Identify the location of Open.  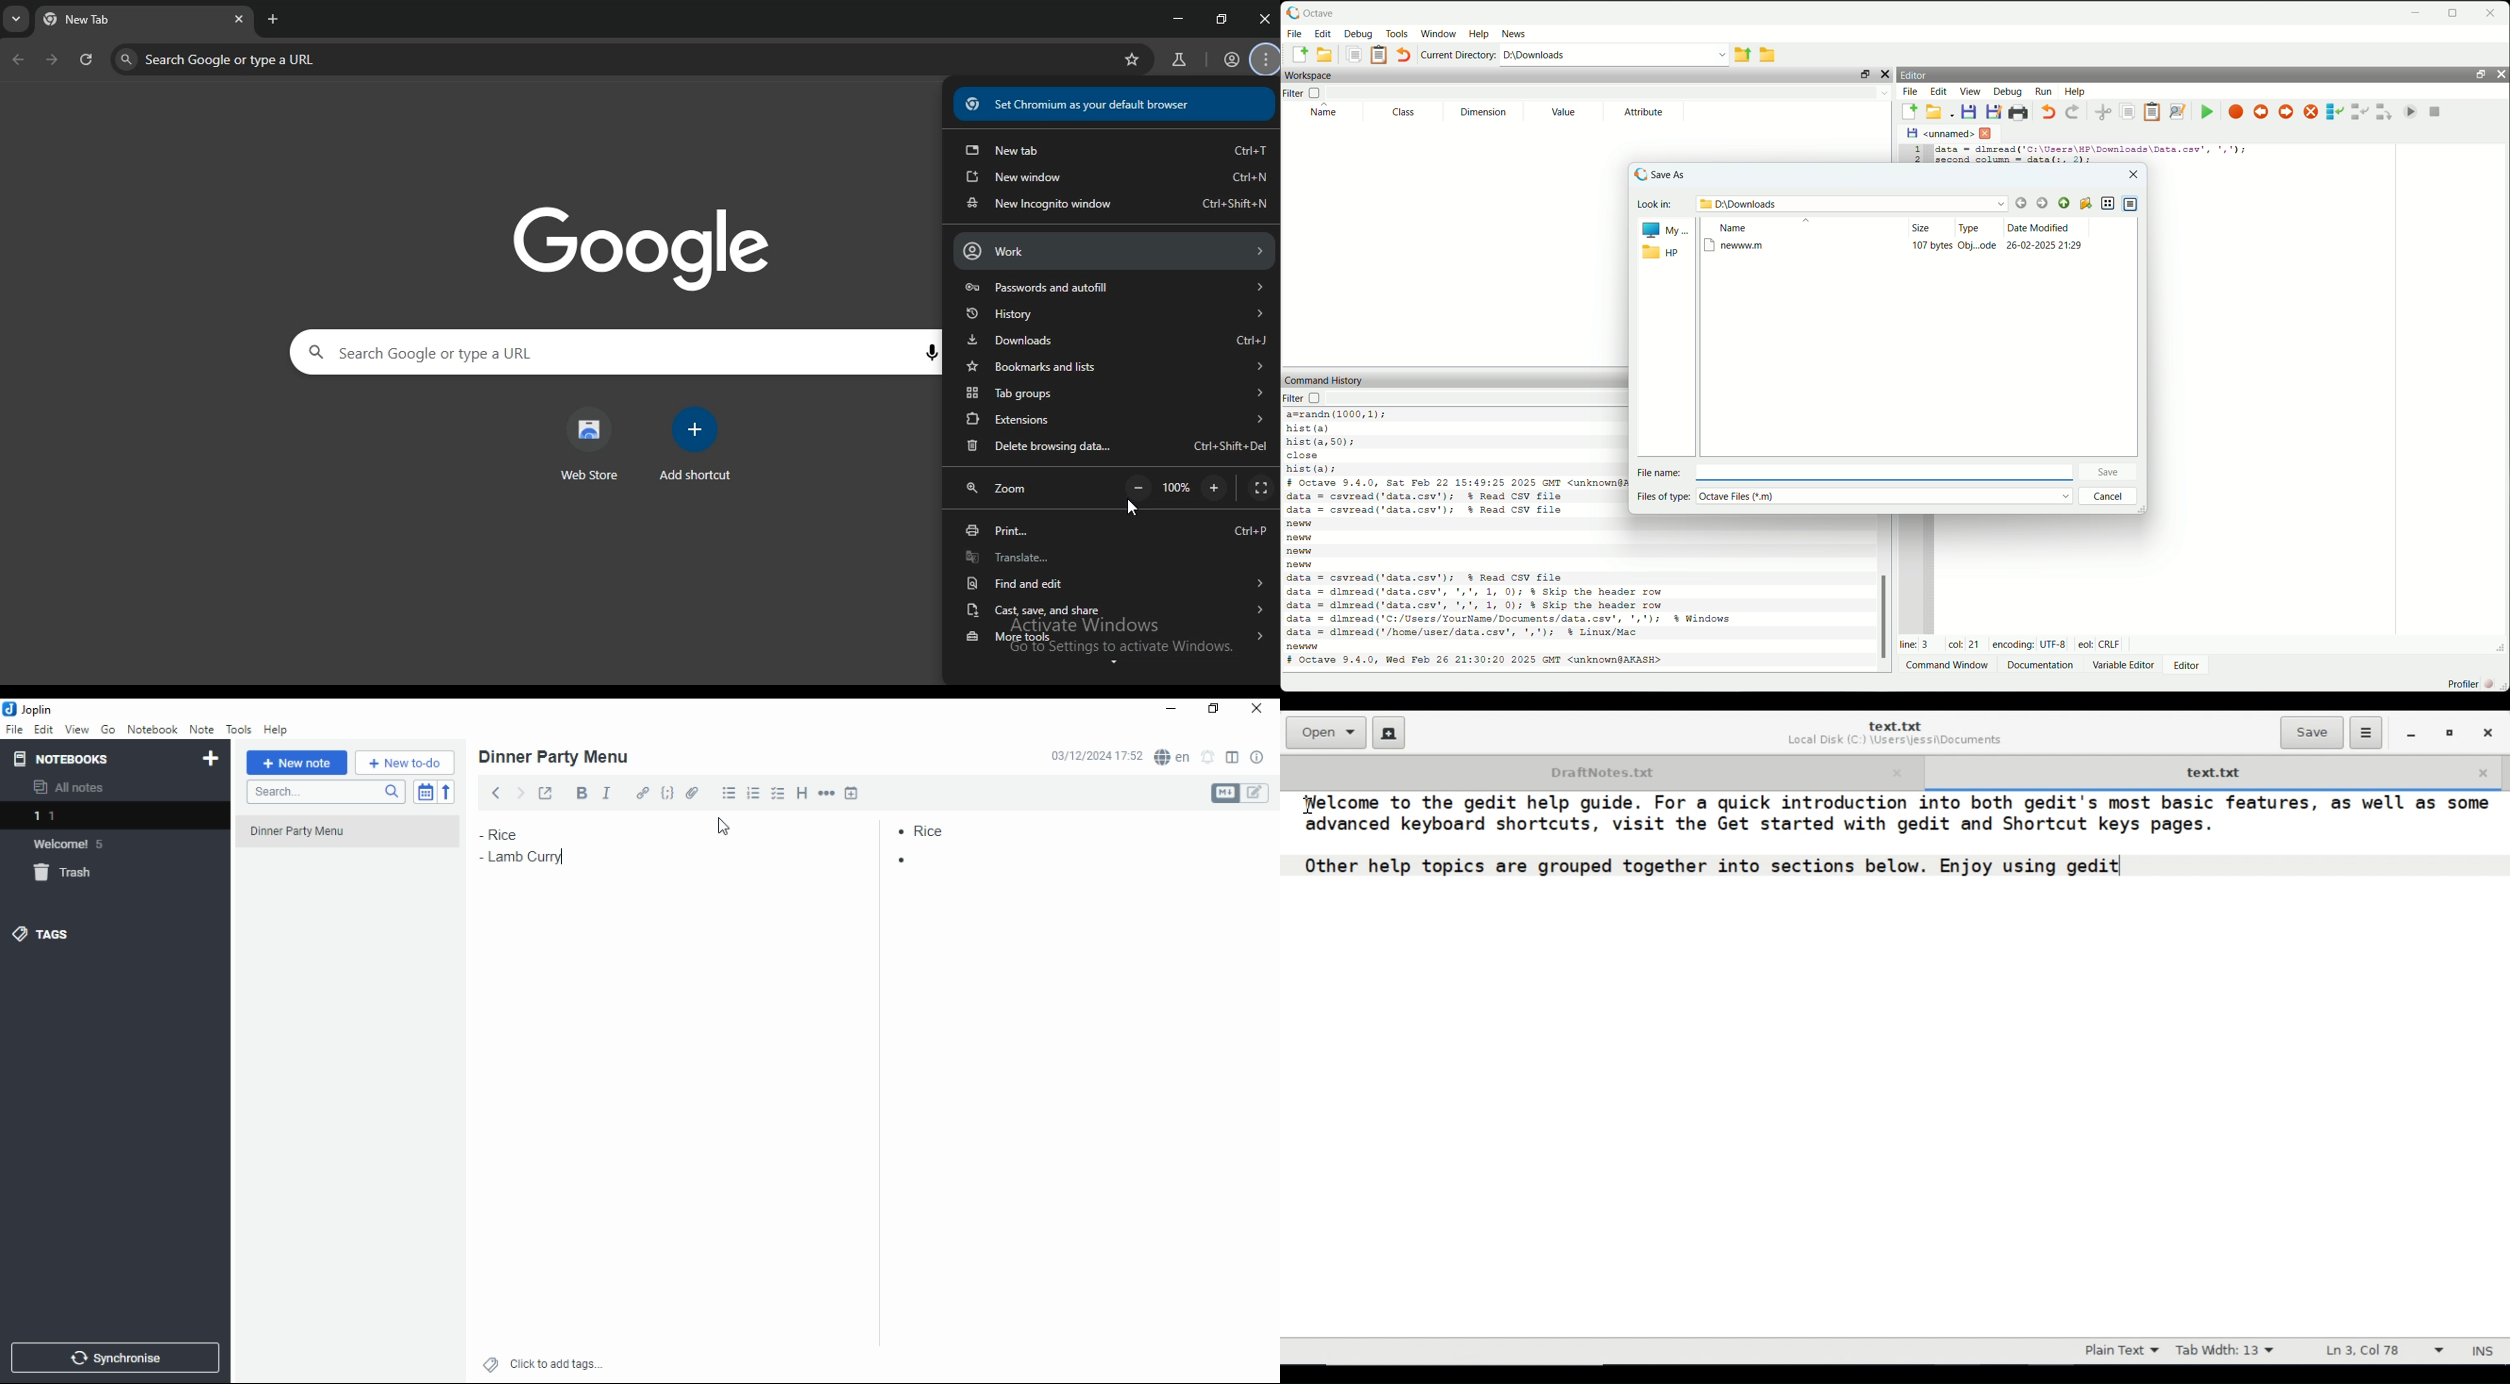
(1325, 732).